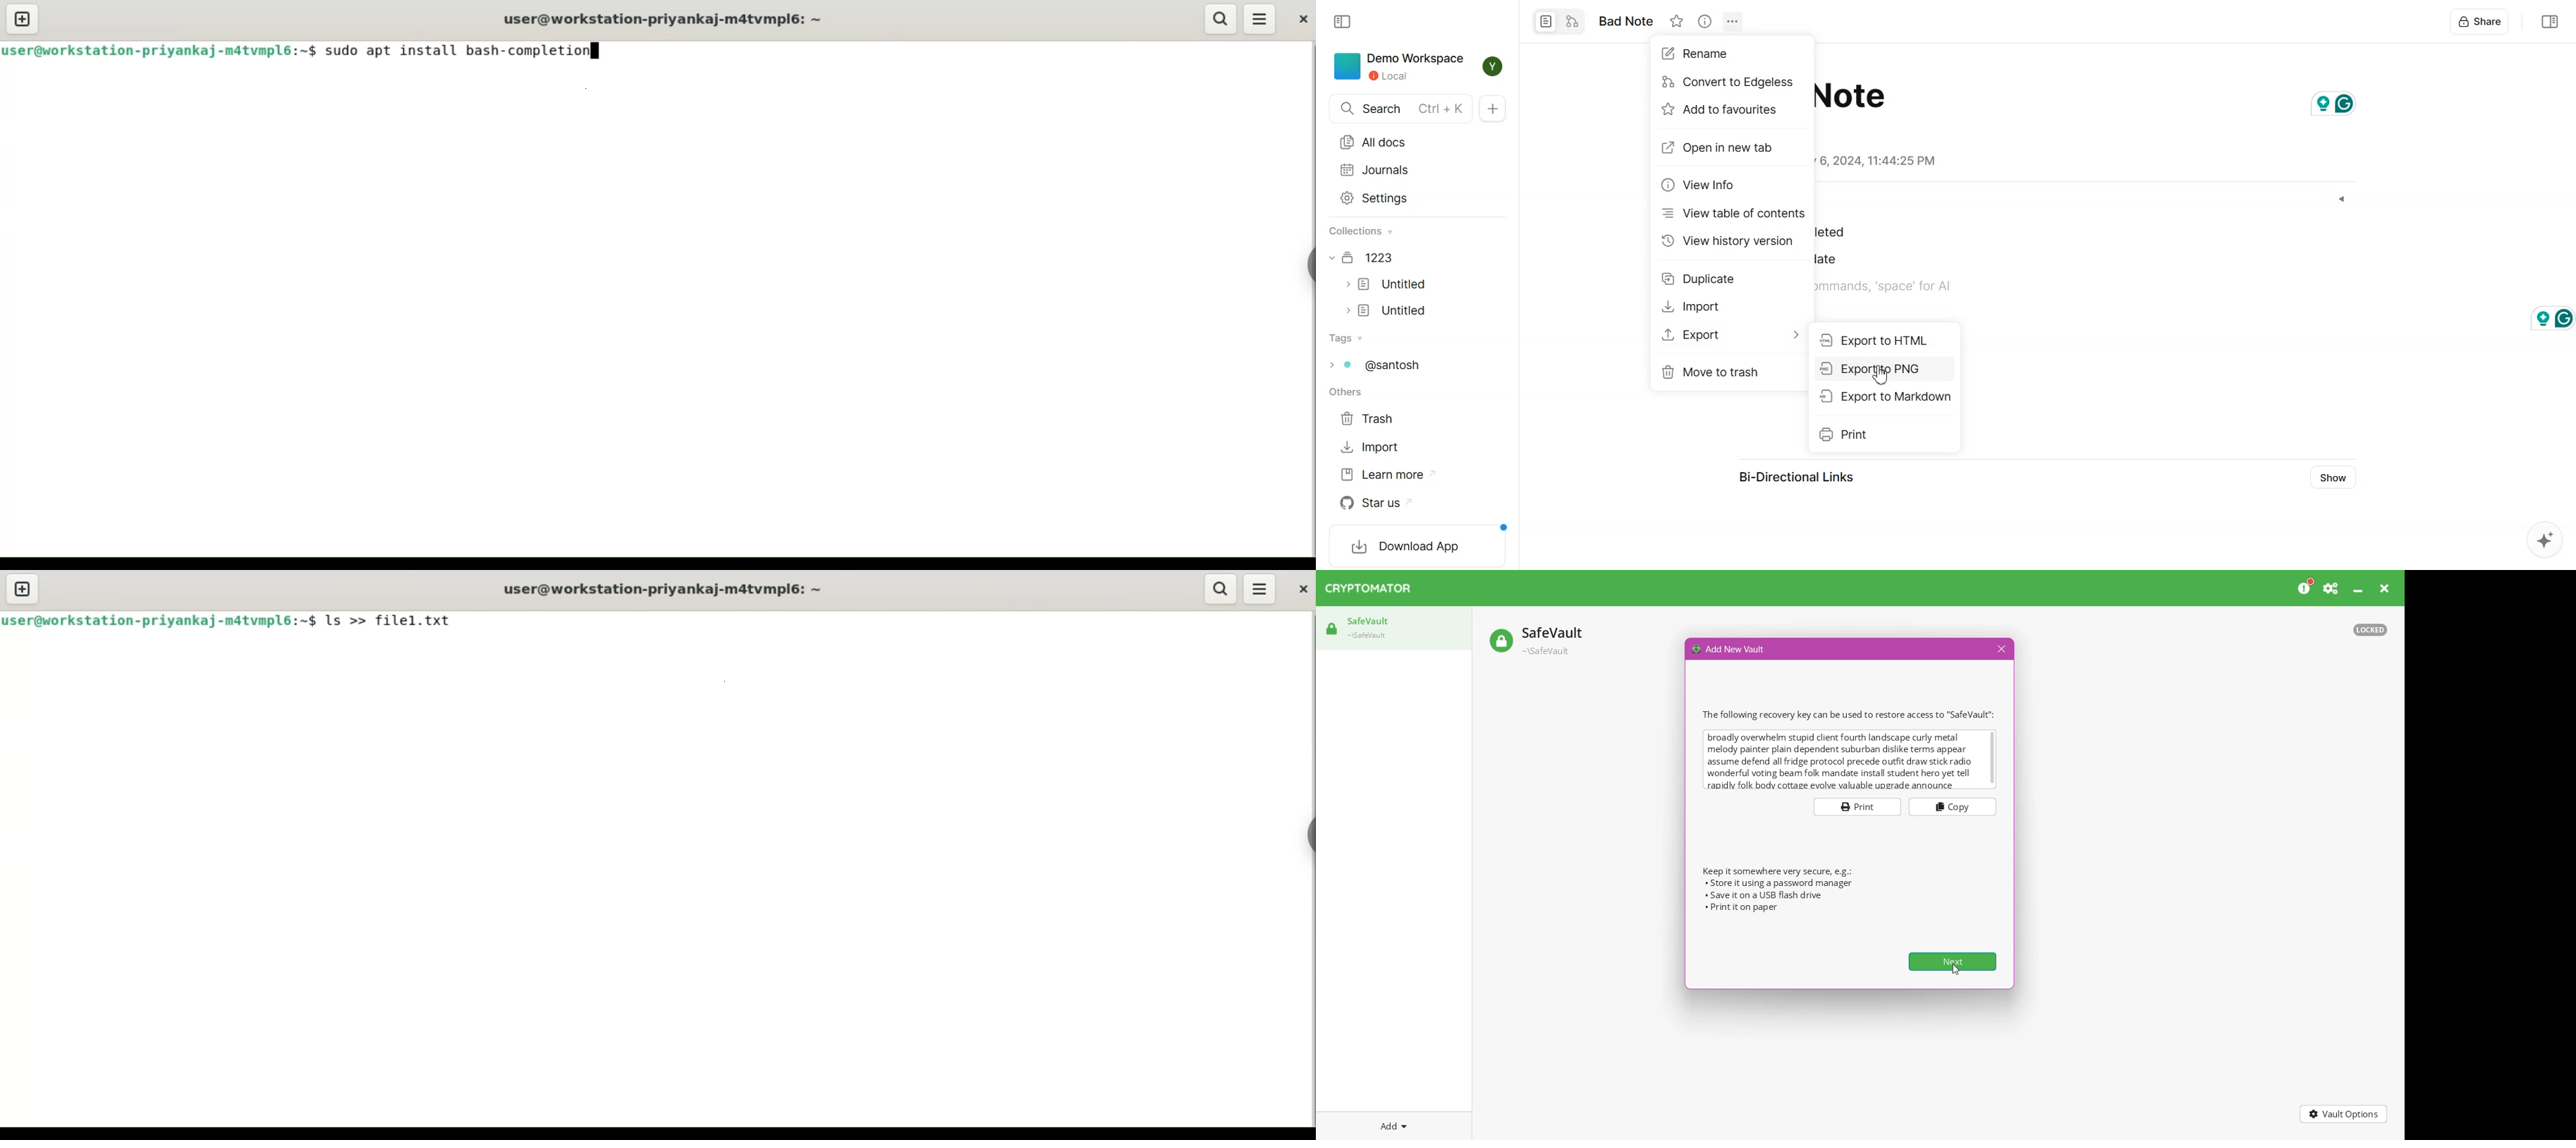 The image size is (2576, 1148). Describe the element at coordinates (1376, 503) in the screenshot. I see `Star us` at that location.